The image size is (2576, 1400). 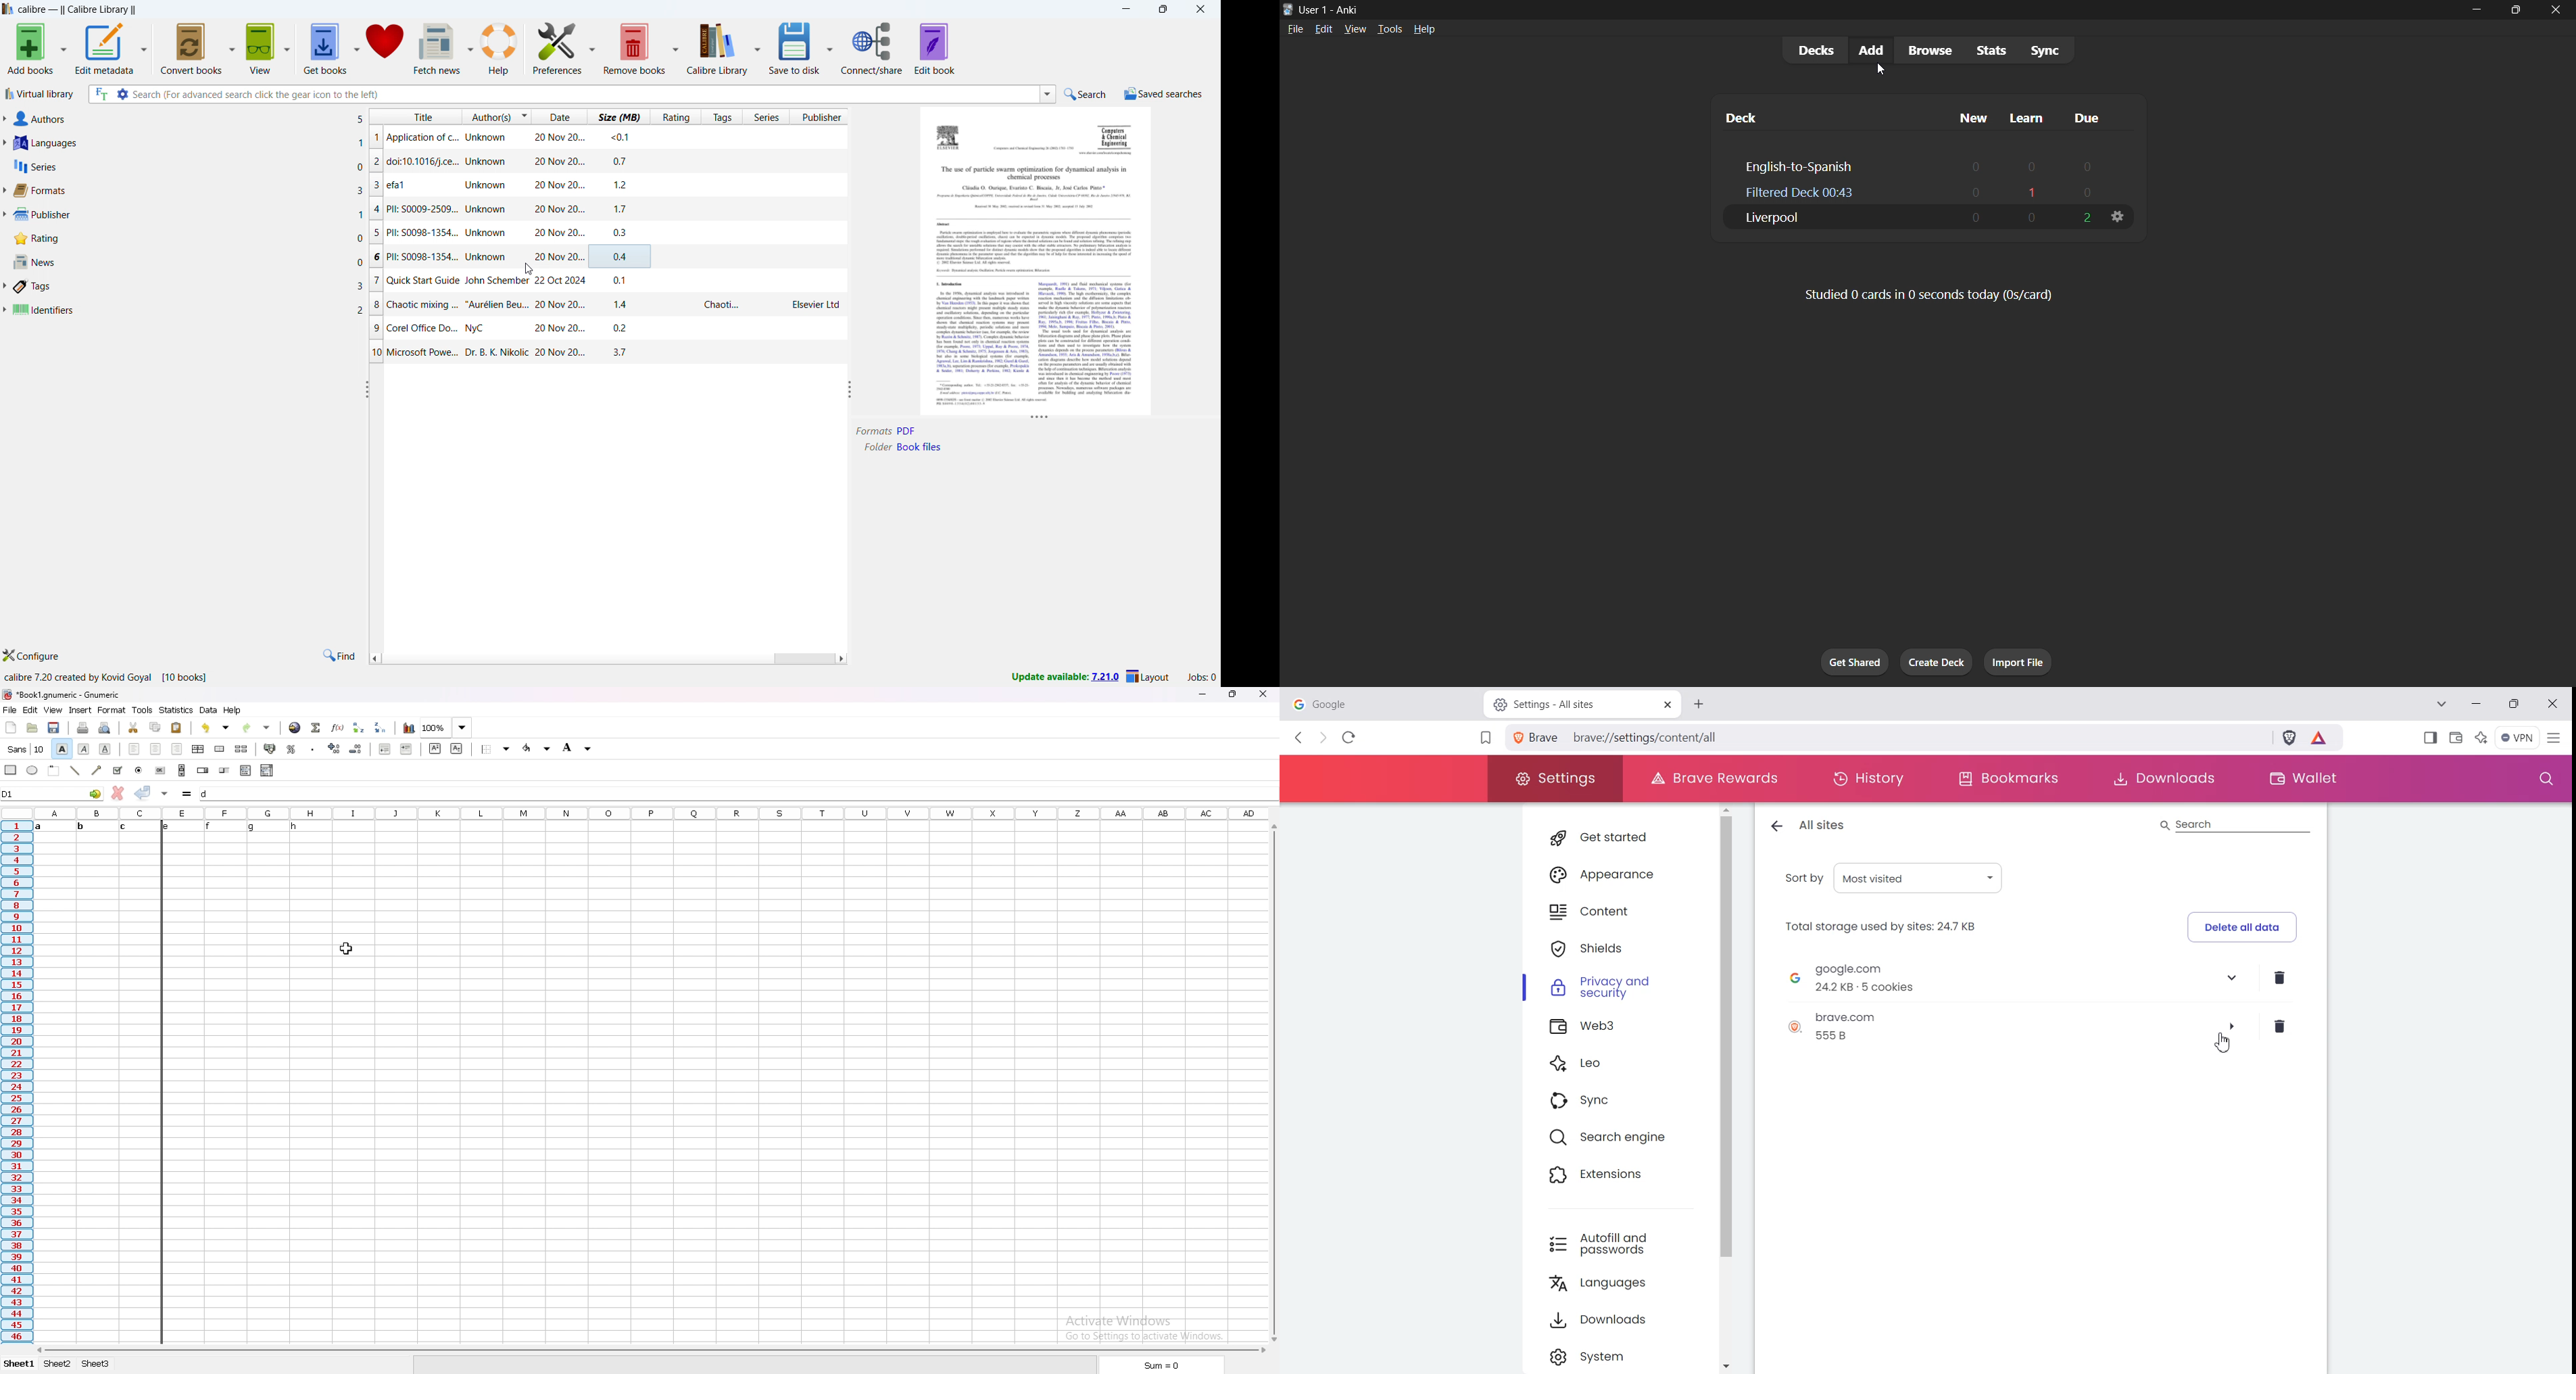 What do you see at coordinates (2026, 114) in the screenshot?
I see `learn column` at bounding box center [2026, 114].